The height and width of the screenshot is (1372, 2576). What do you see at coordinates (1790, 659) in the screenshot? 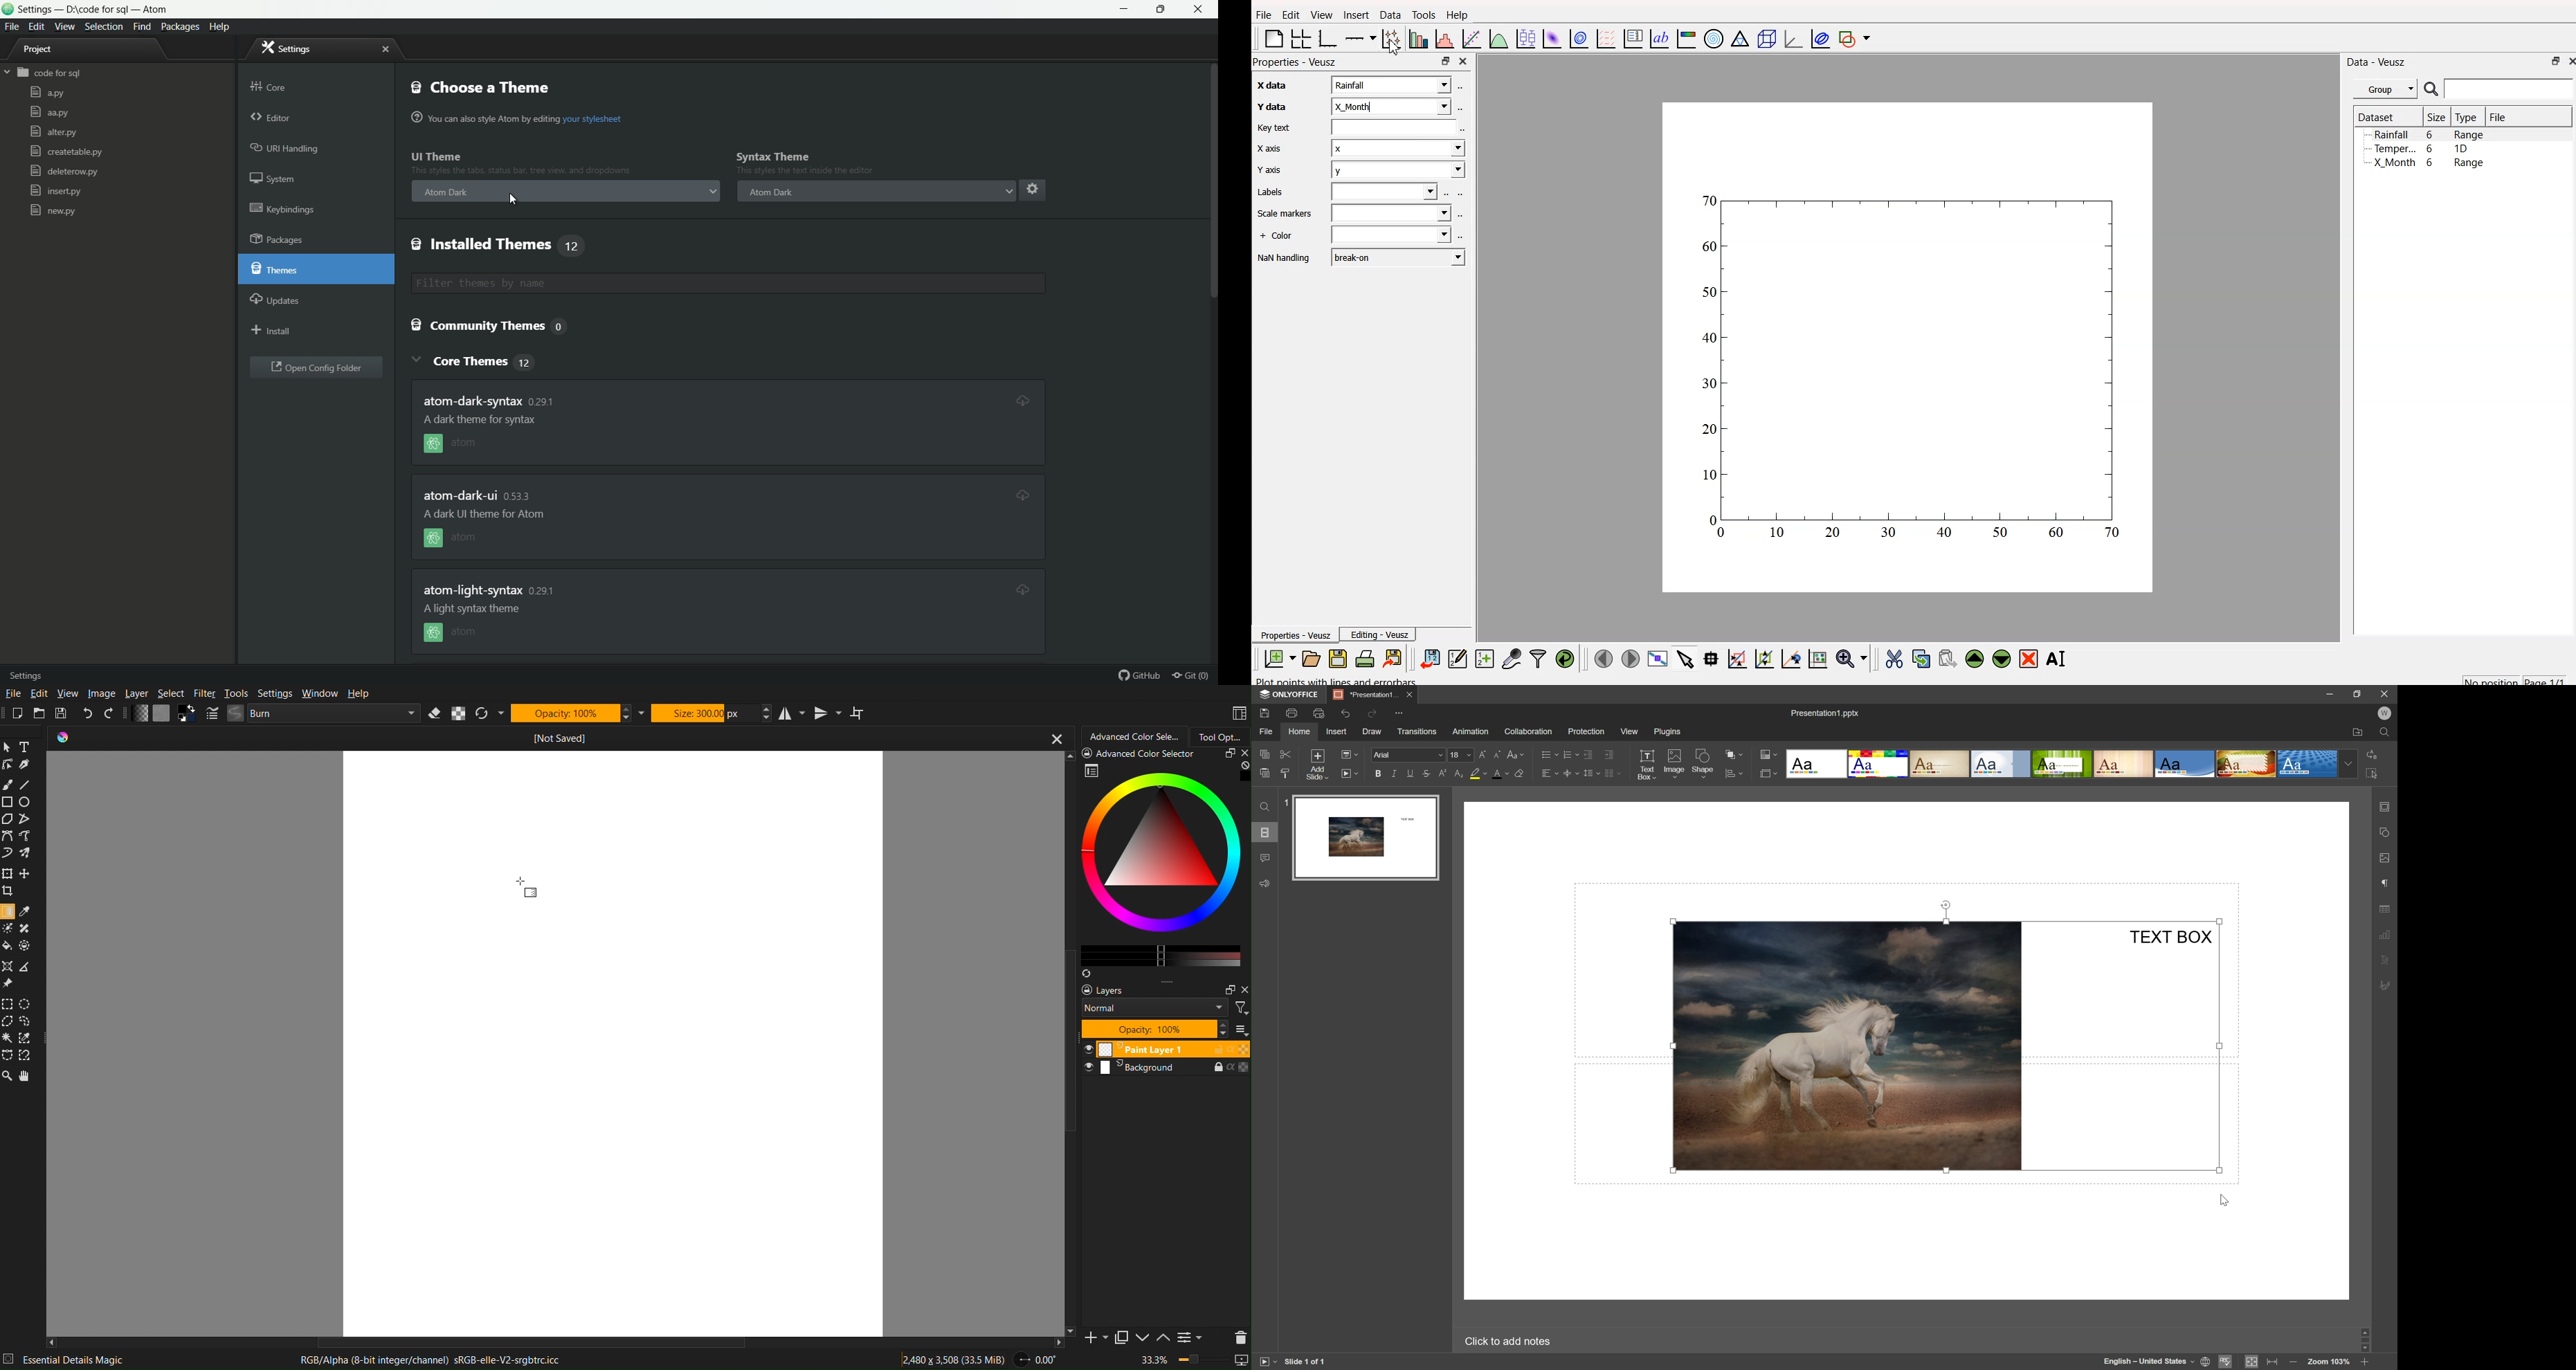
I see `zoom out graph axes` at bounding box center [1790, 659].